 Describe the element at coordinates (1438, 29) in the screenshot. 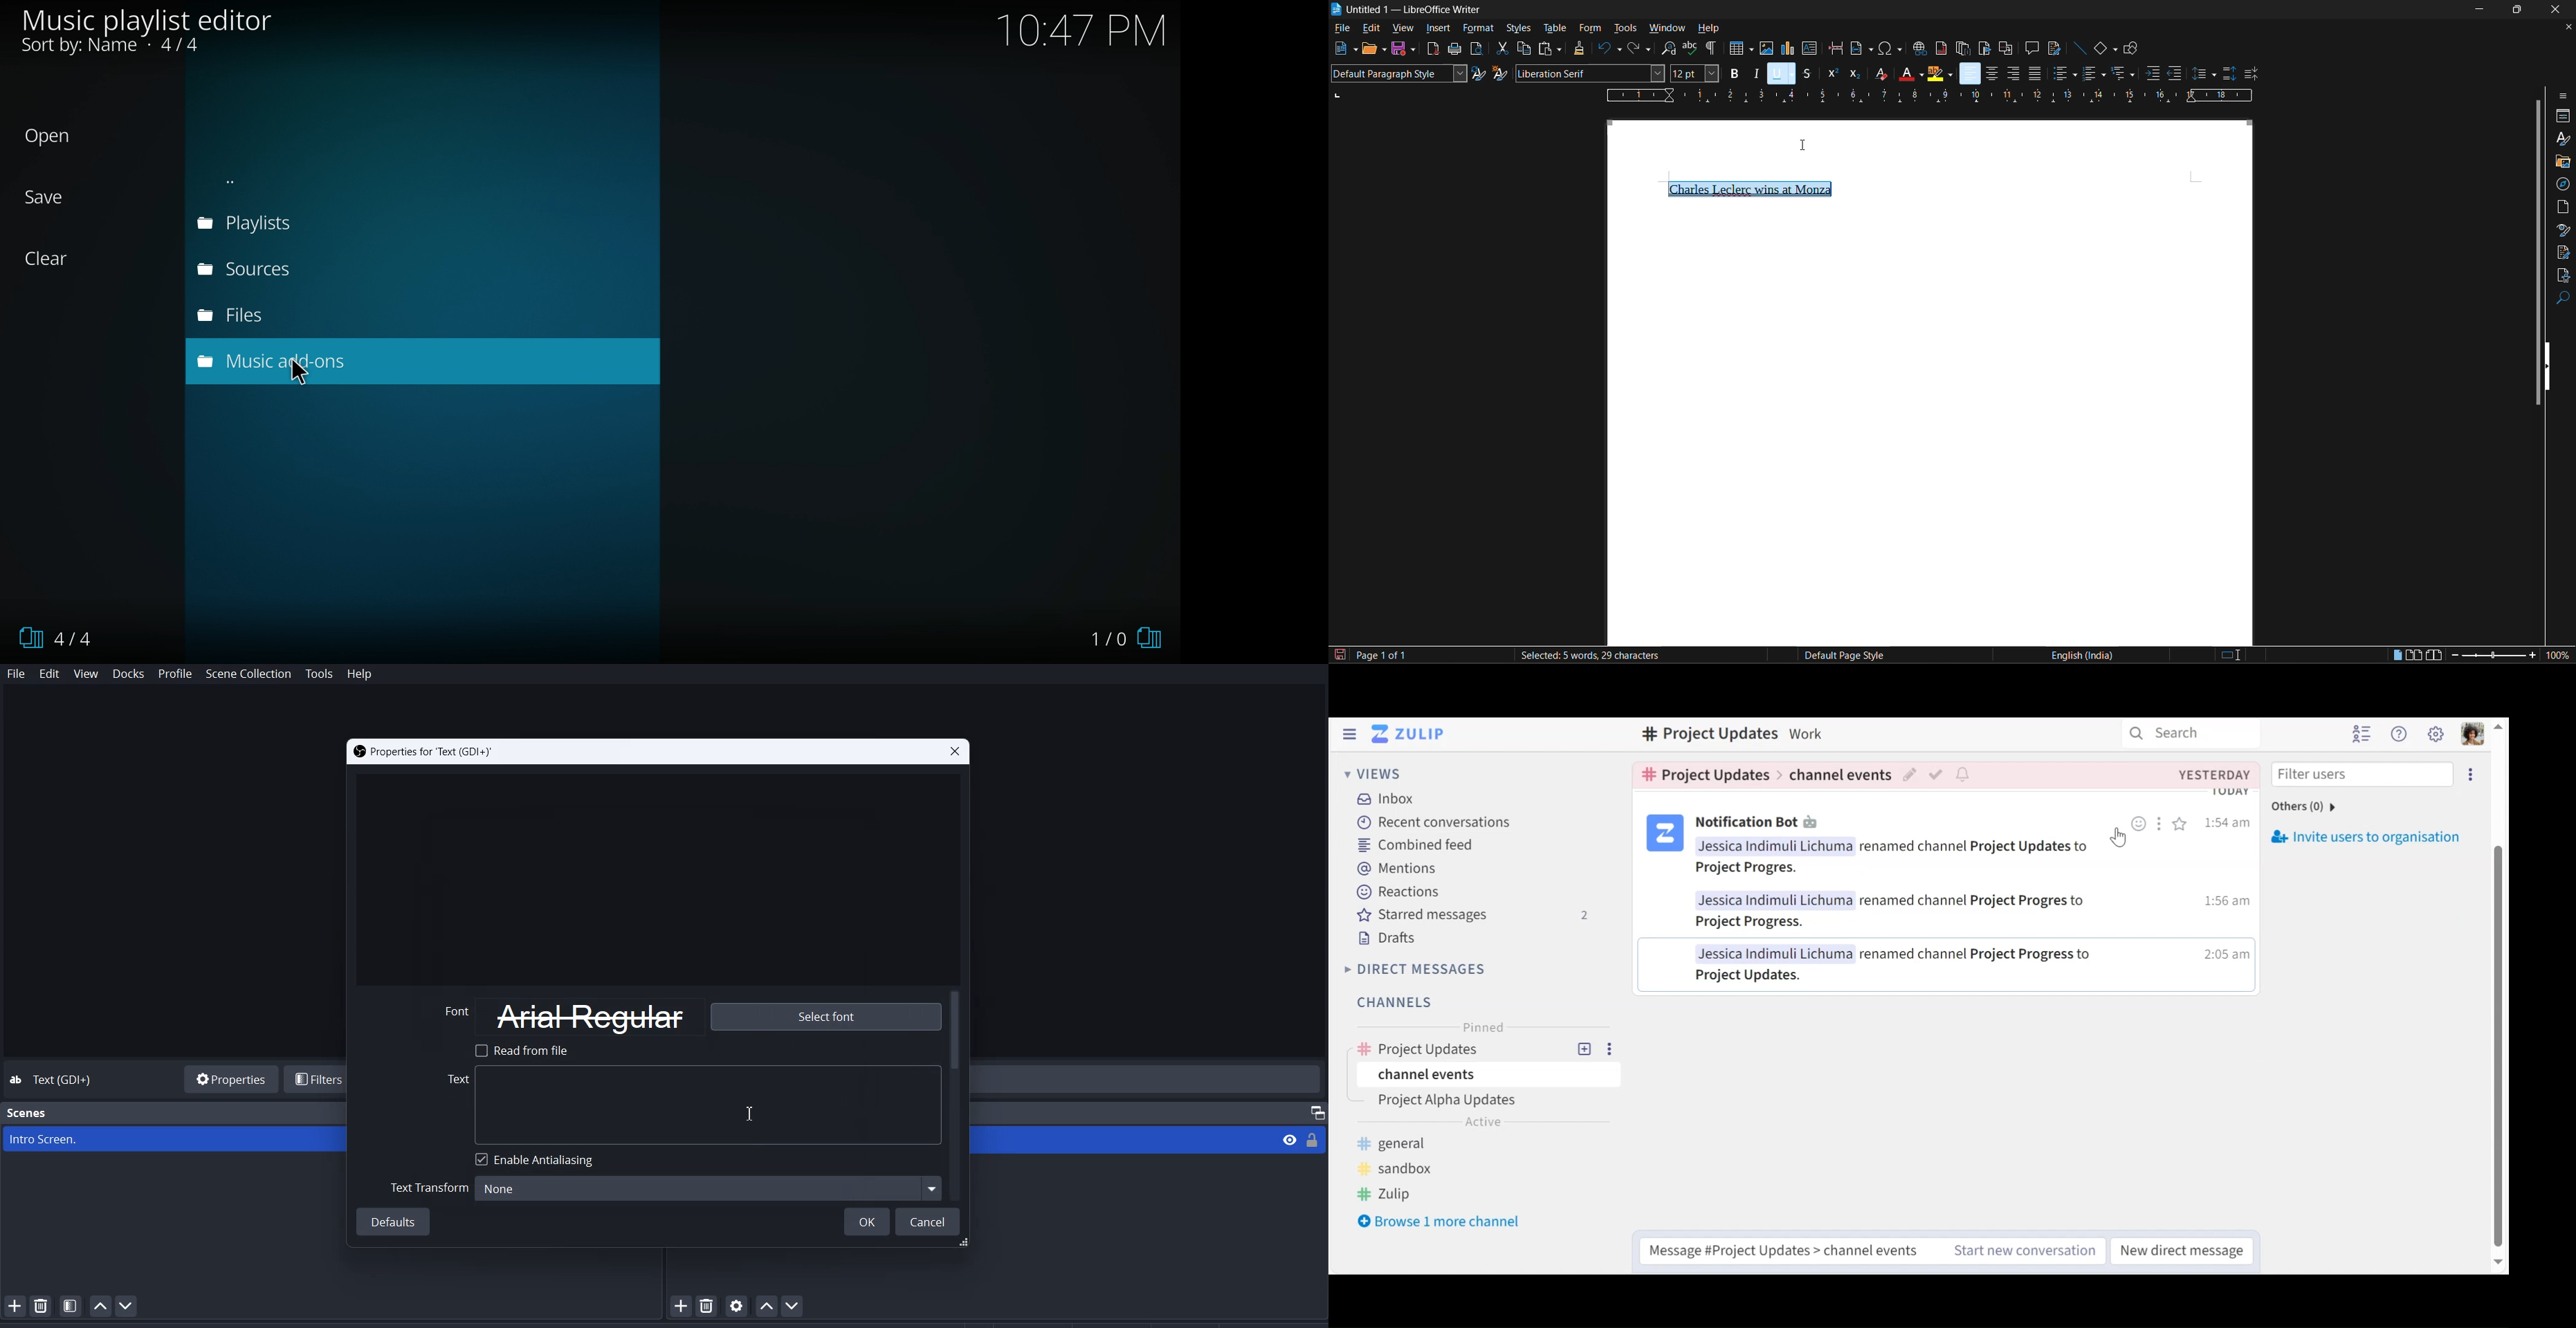

I see `insert` at that location.